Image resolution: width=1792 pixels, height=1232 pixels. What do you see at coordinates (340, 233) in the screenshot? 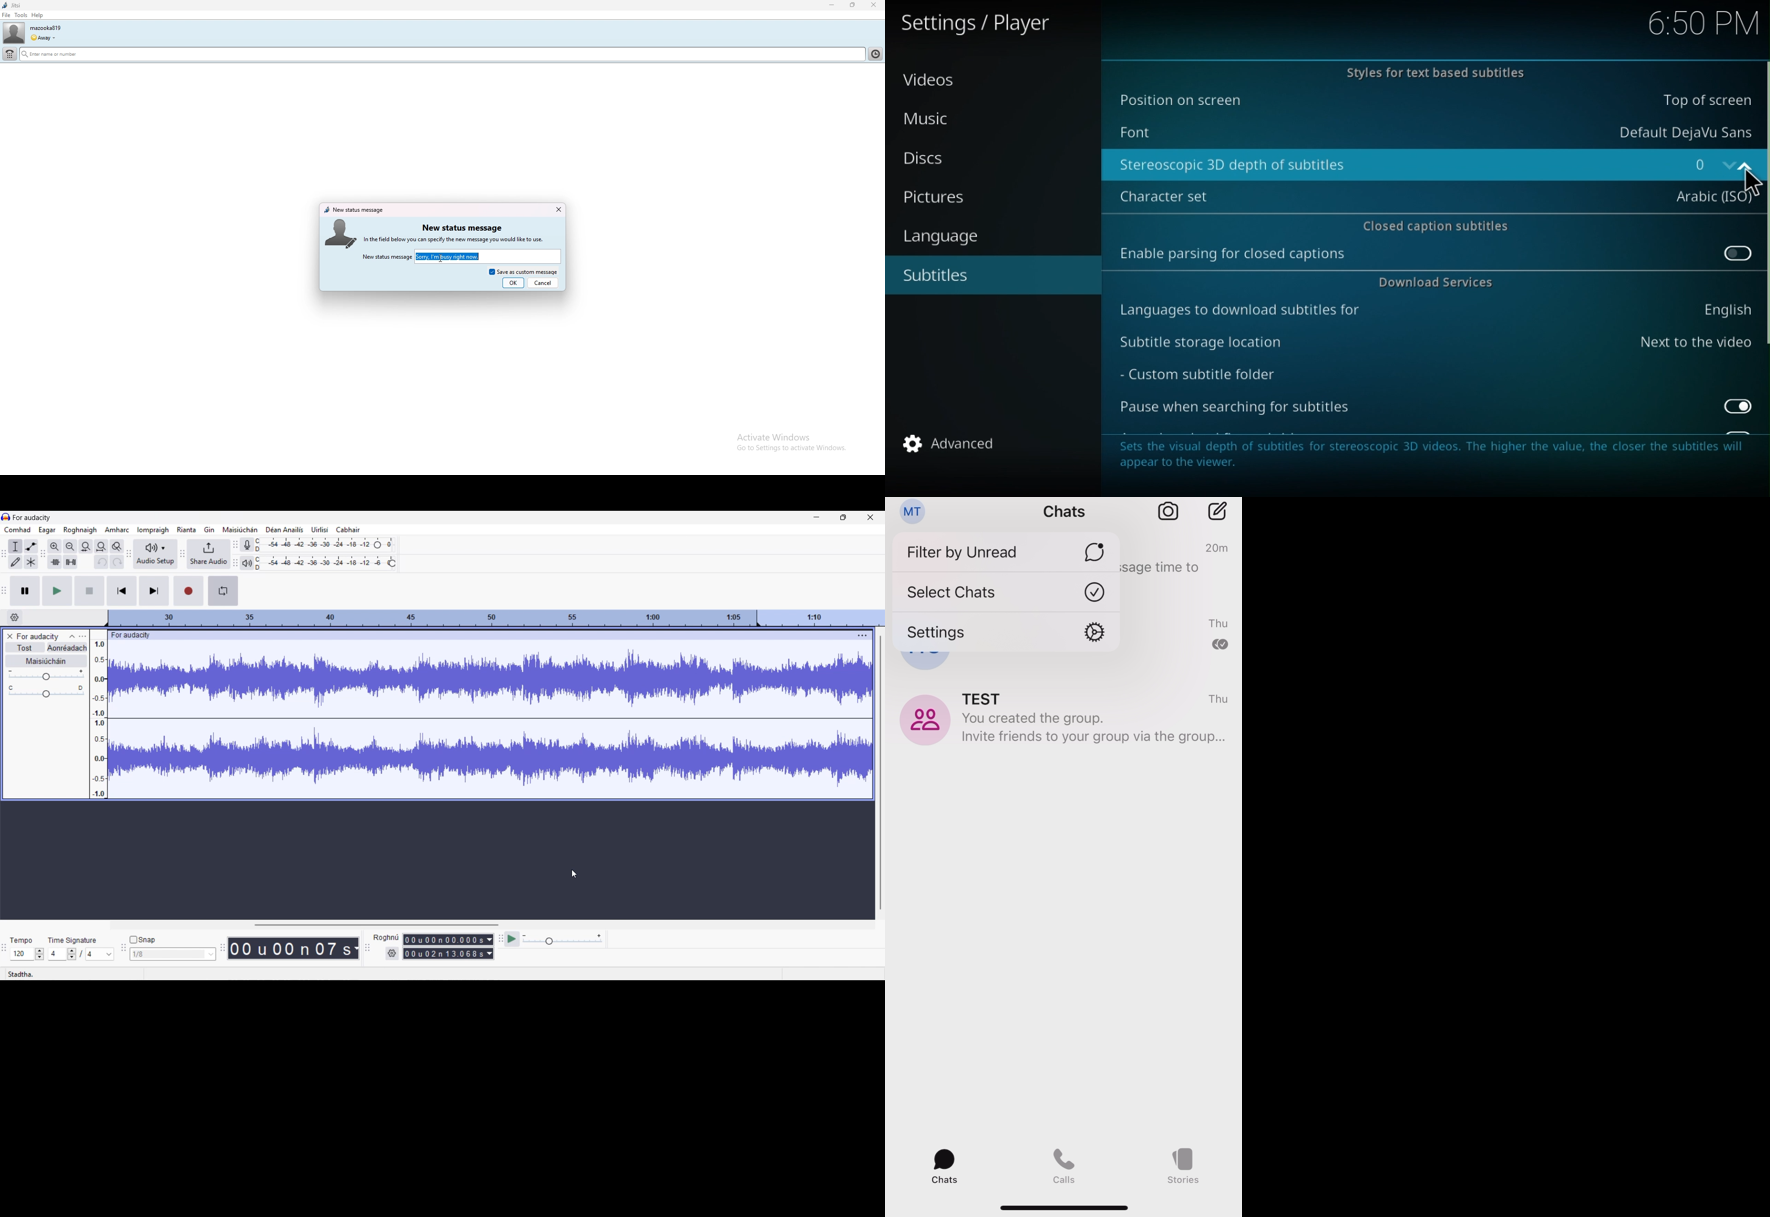
I see `picture` at bounding box center [340, 233].